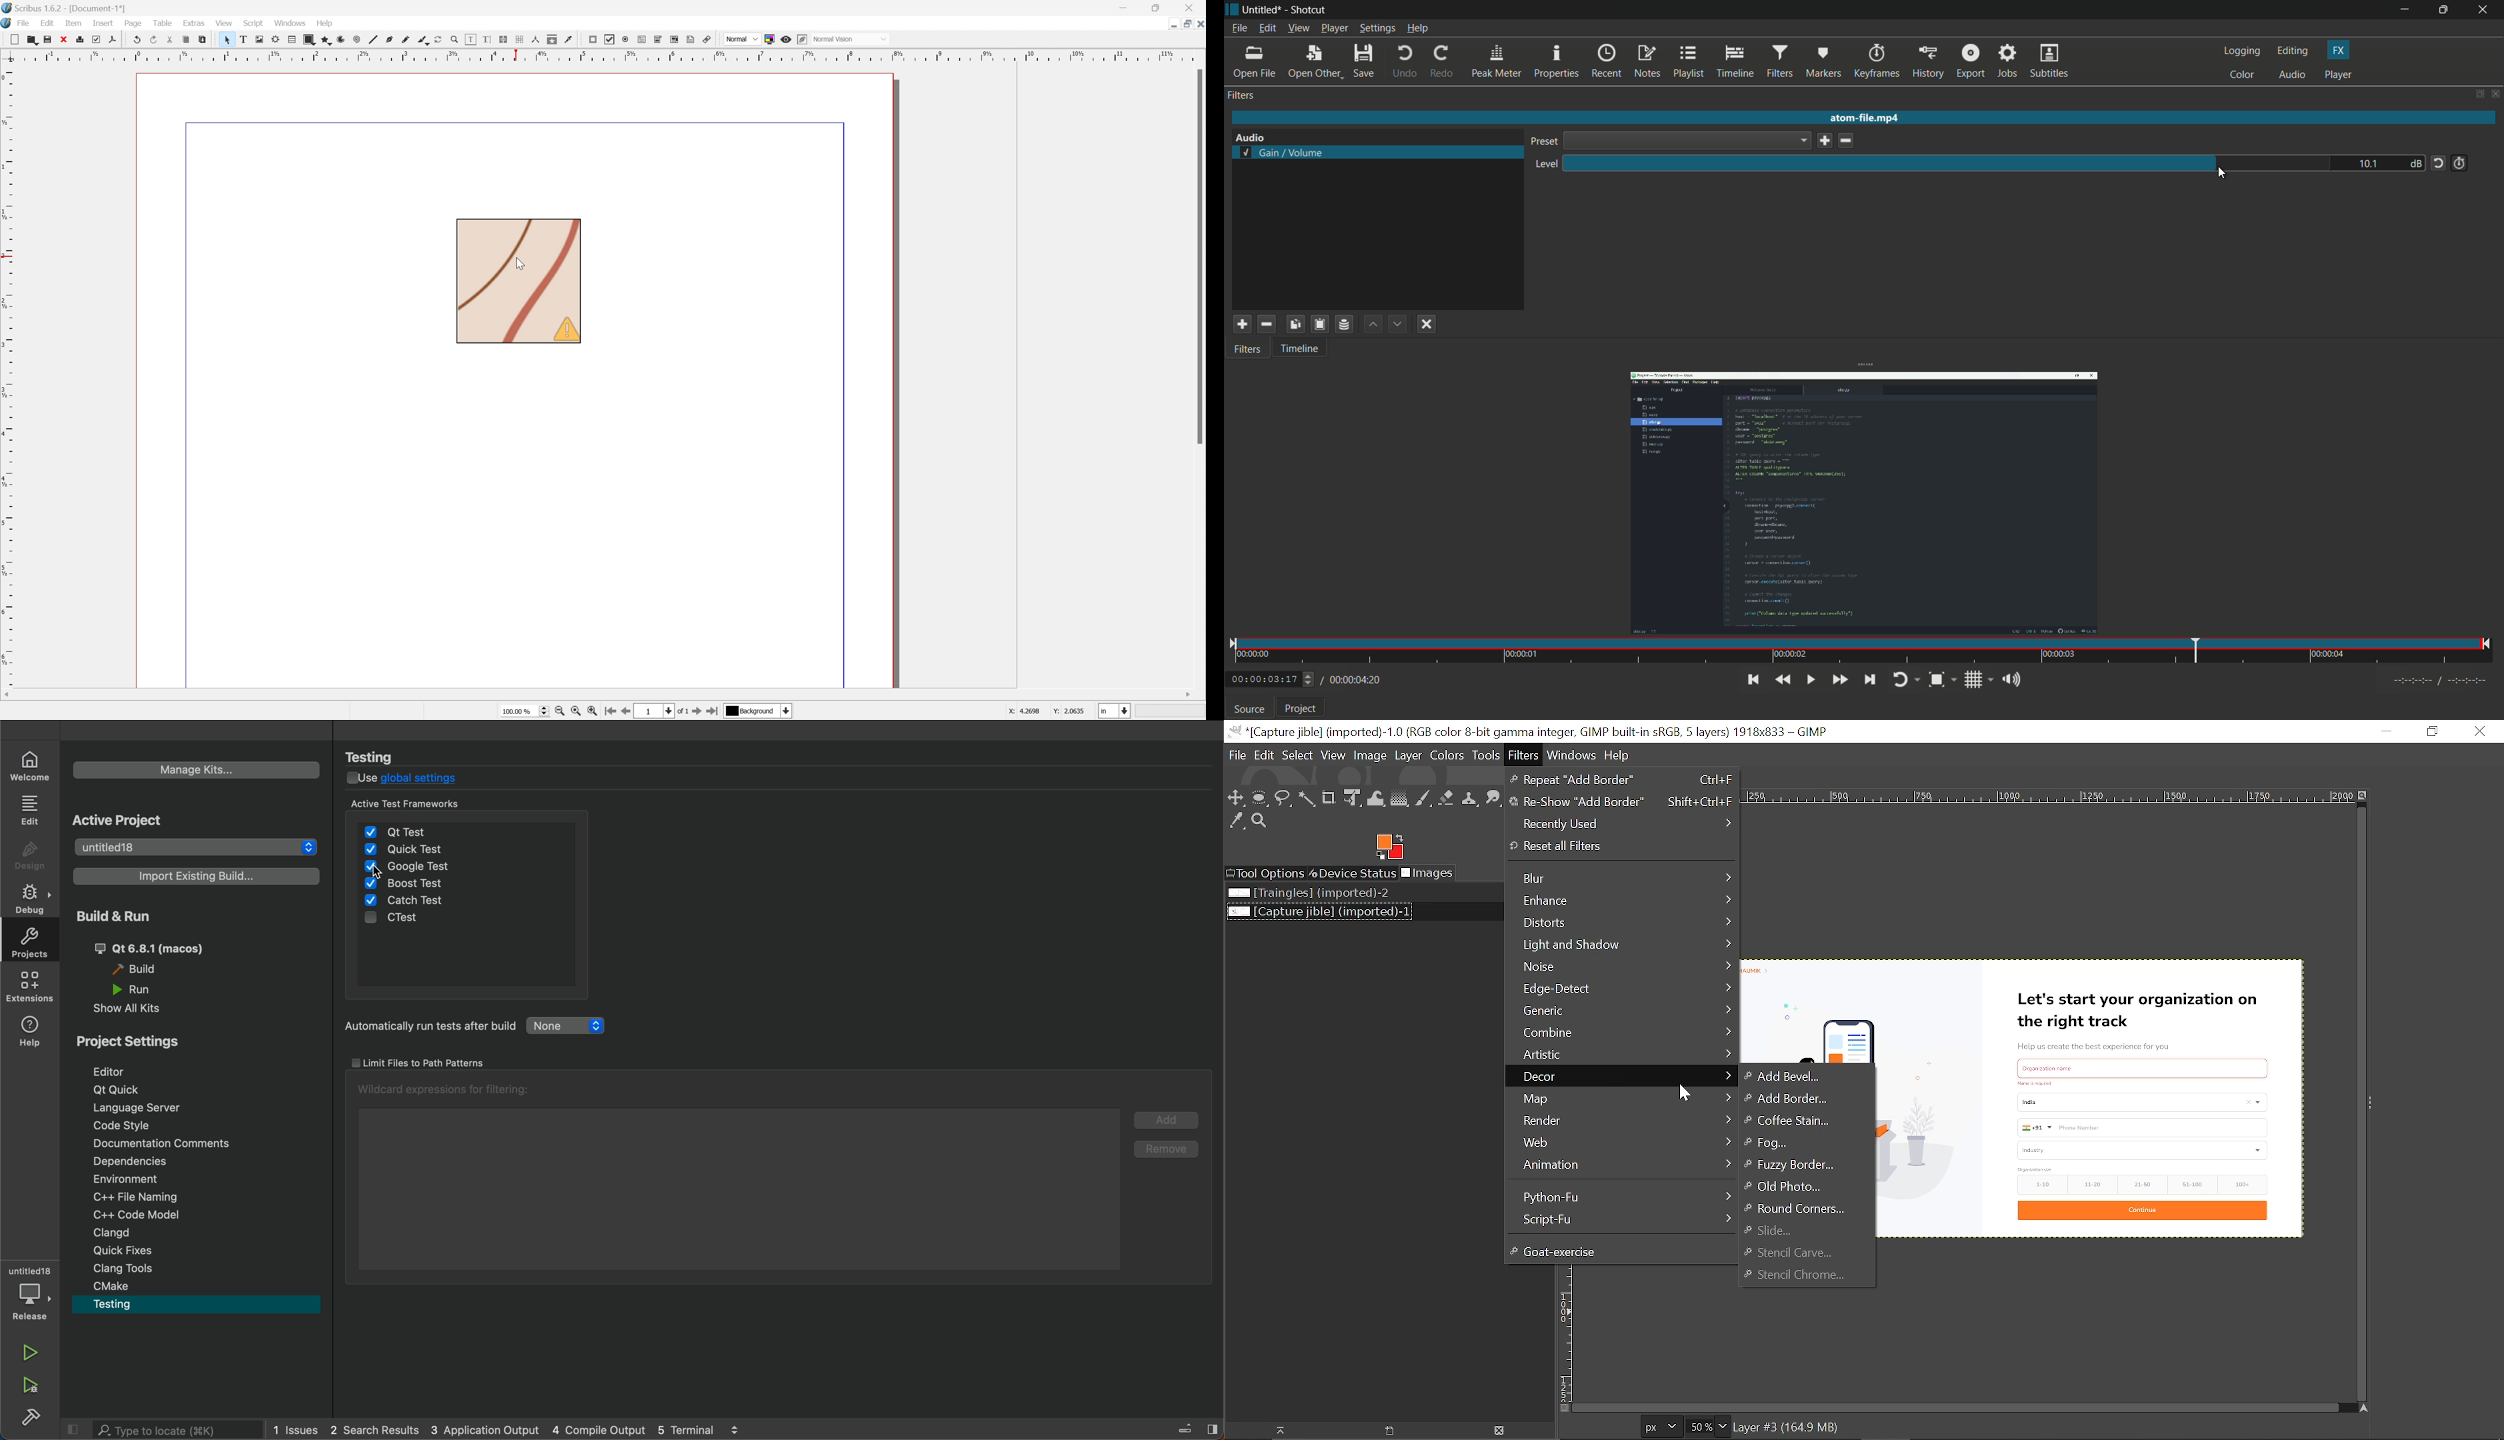  I want to click on Rotate item, so click(443, 41).